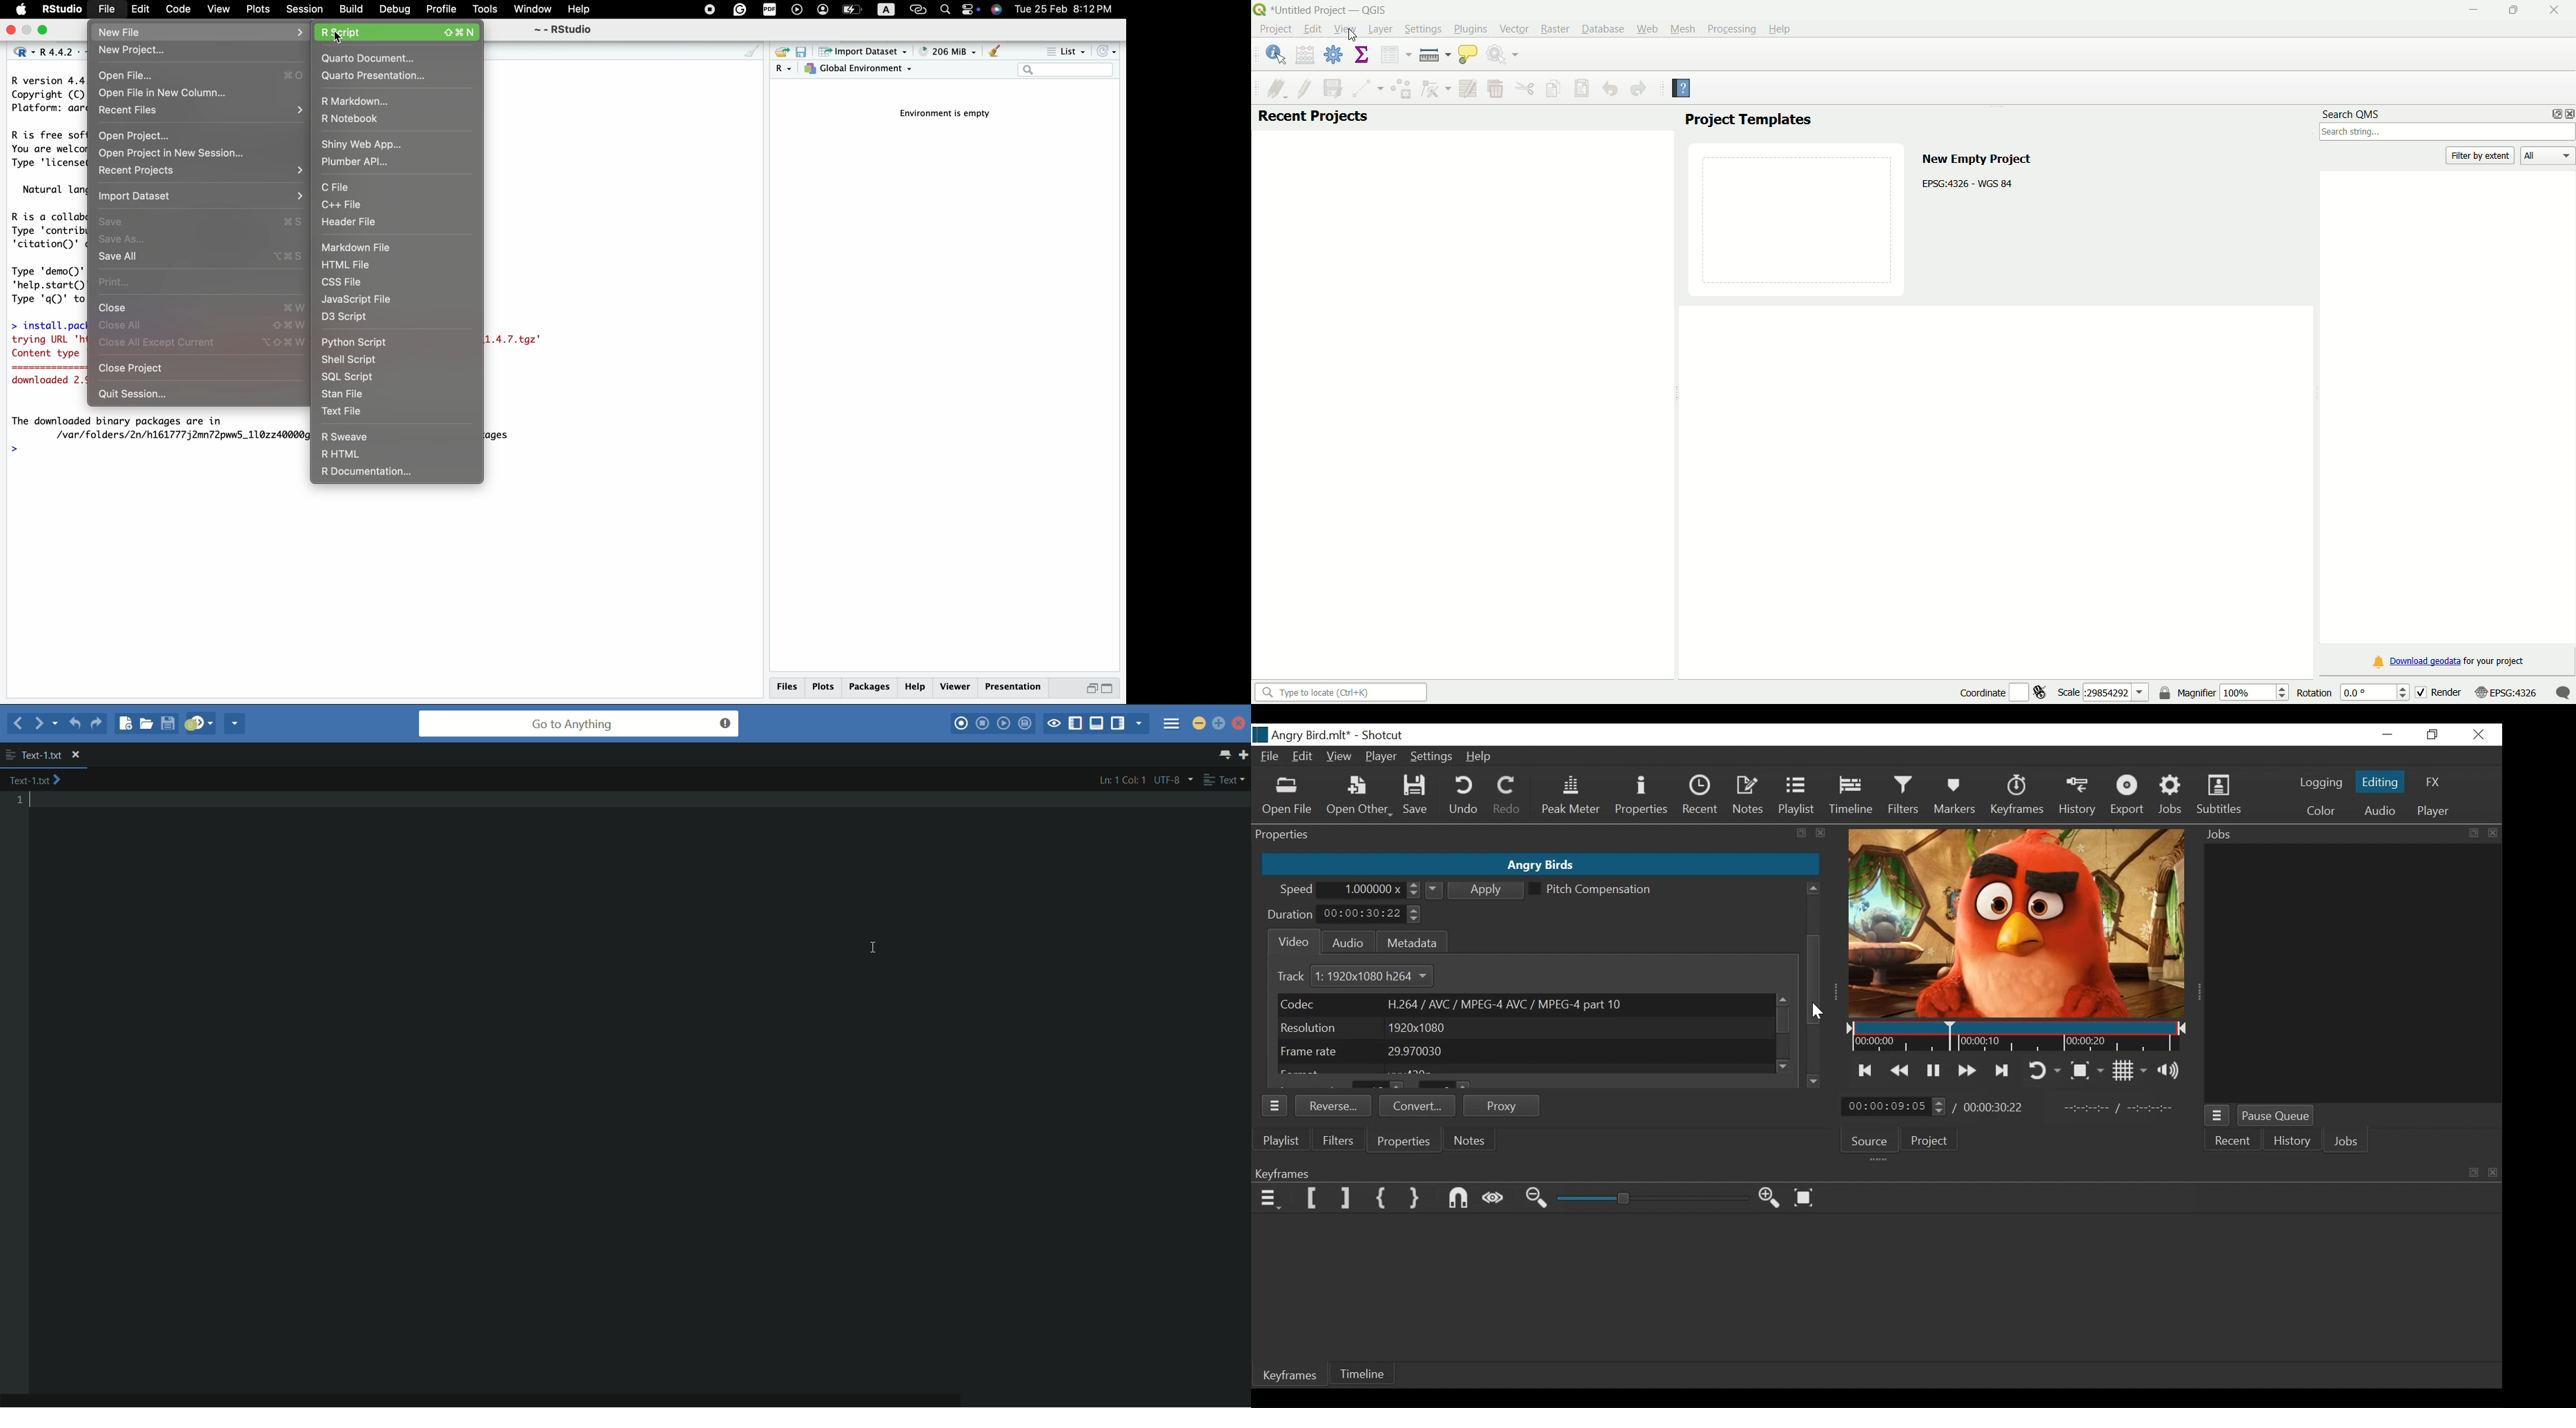  What do you see at coordinates (43, 369) in the screenshot?
I see `===================================` at bounding box center [43, 369].